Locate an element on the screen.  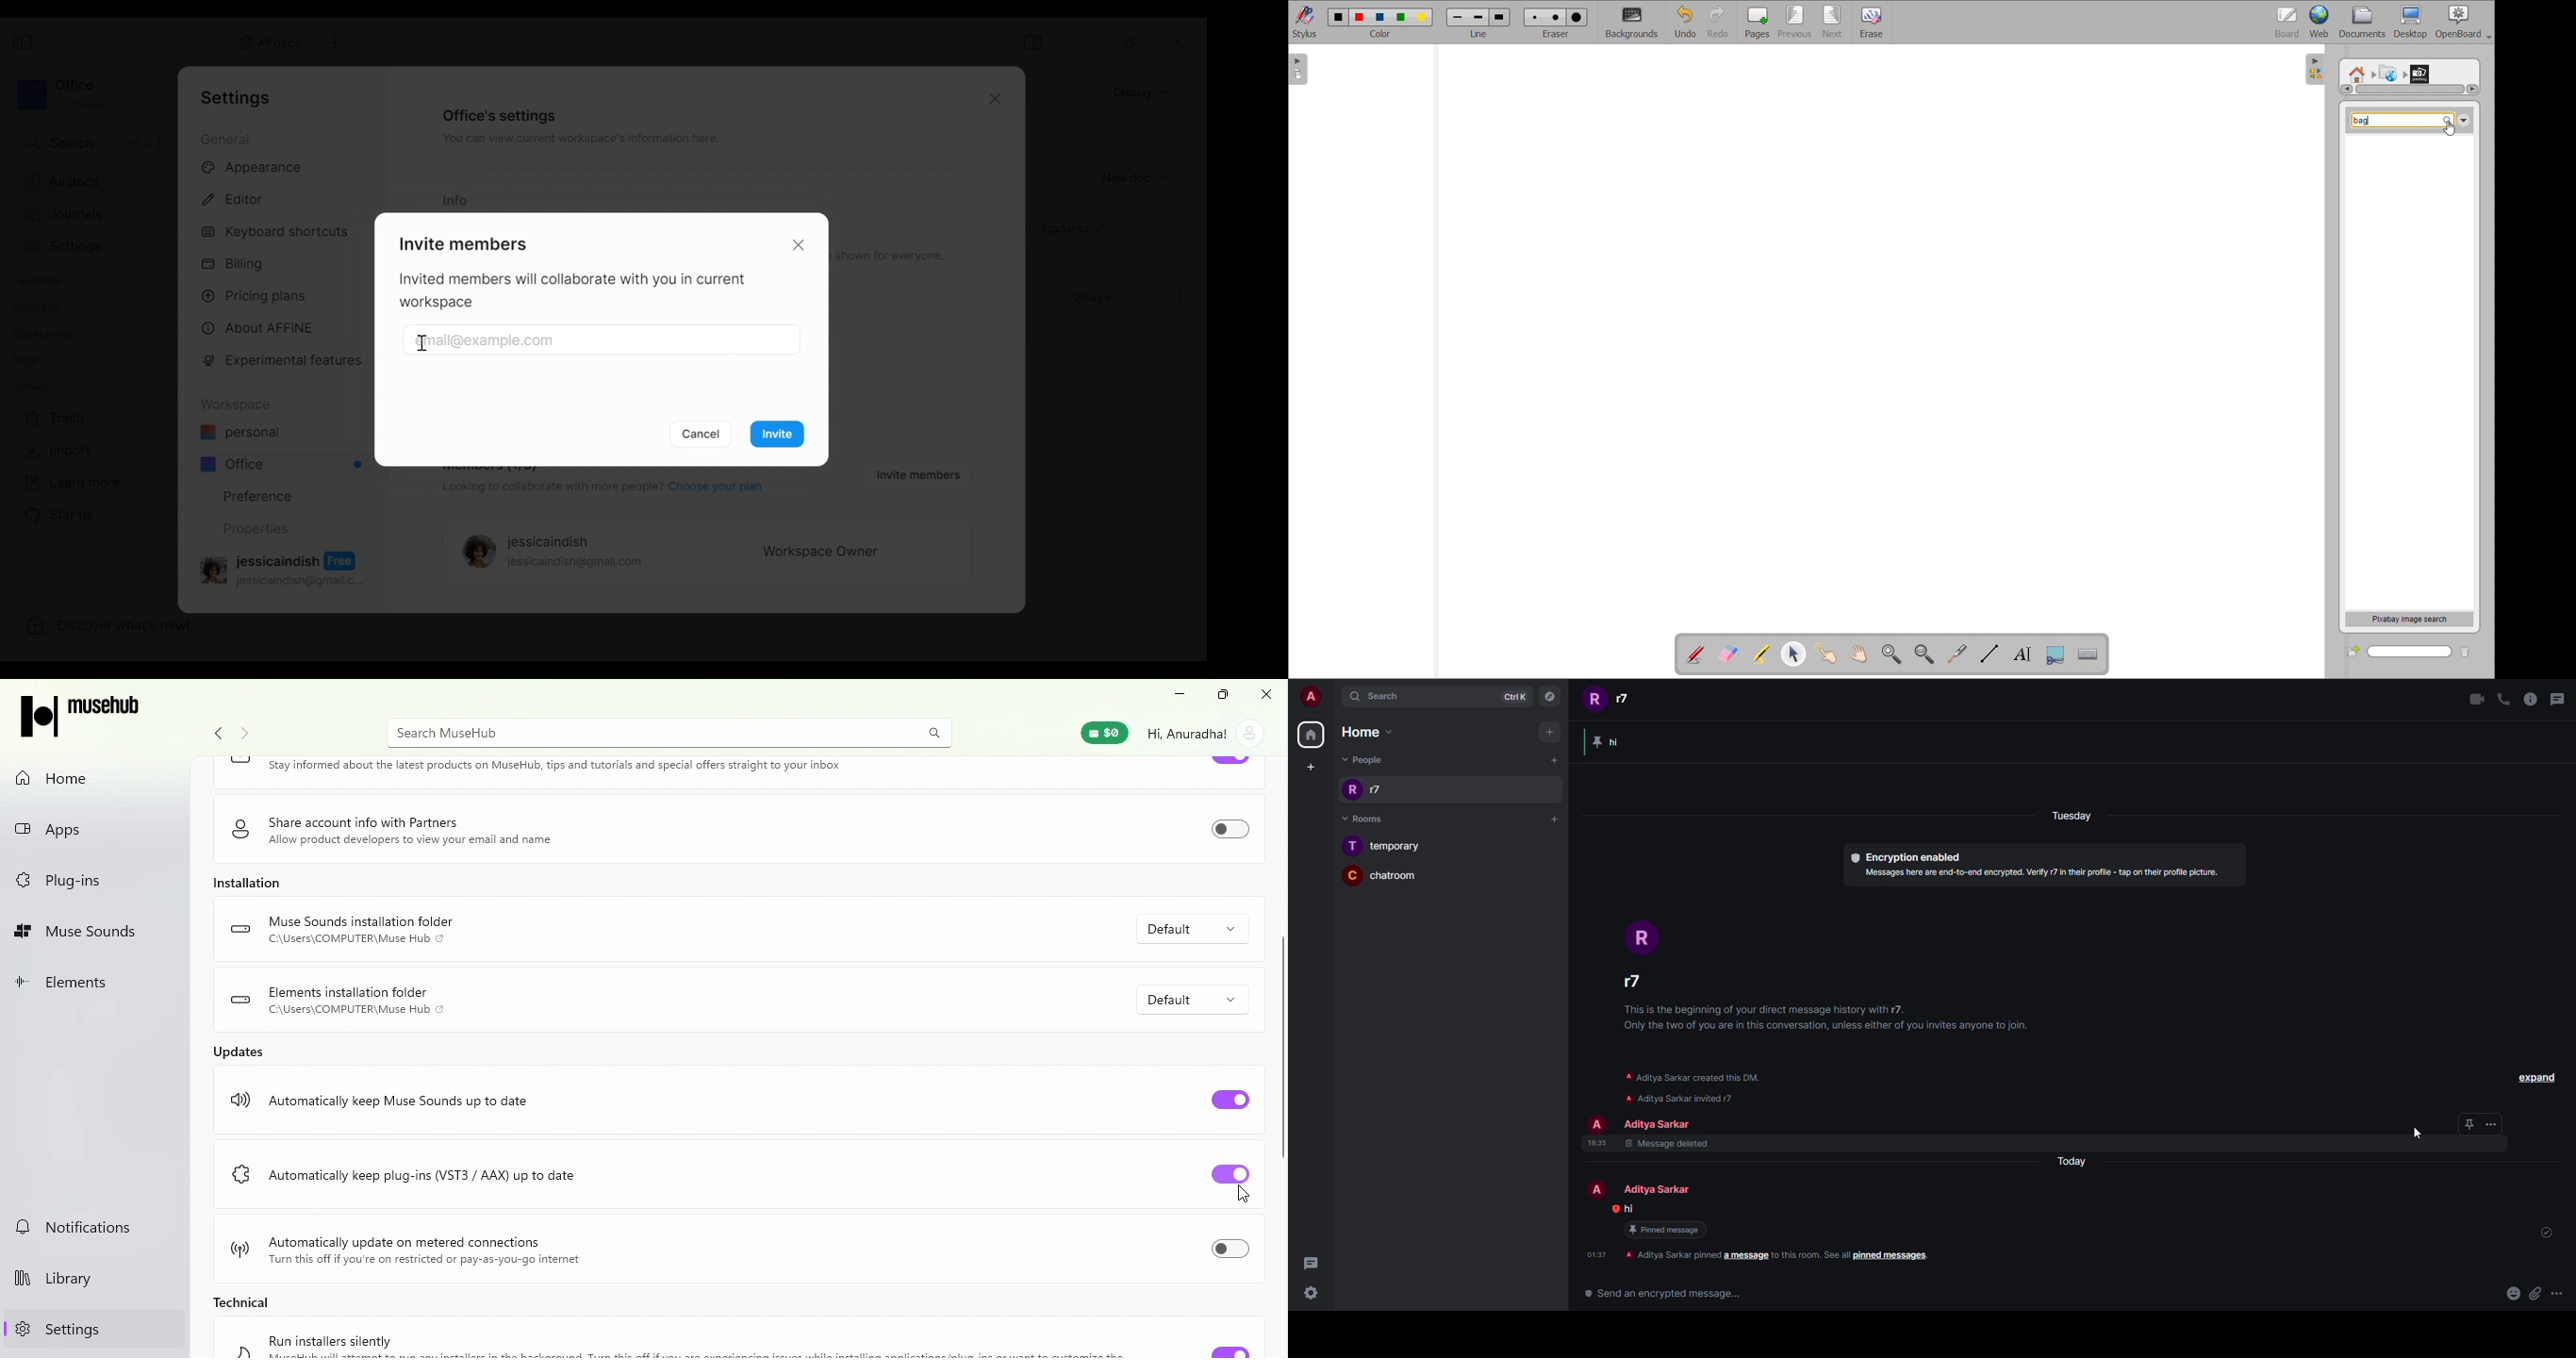
scroll bar is located at coordinates (1280, 1048).